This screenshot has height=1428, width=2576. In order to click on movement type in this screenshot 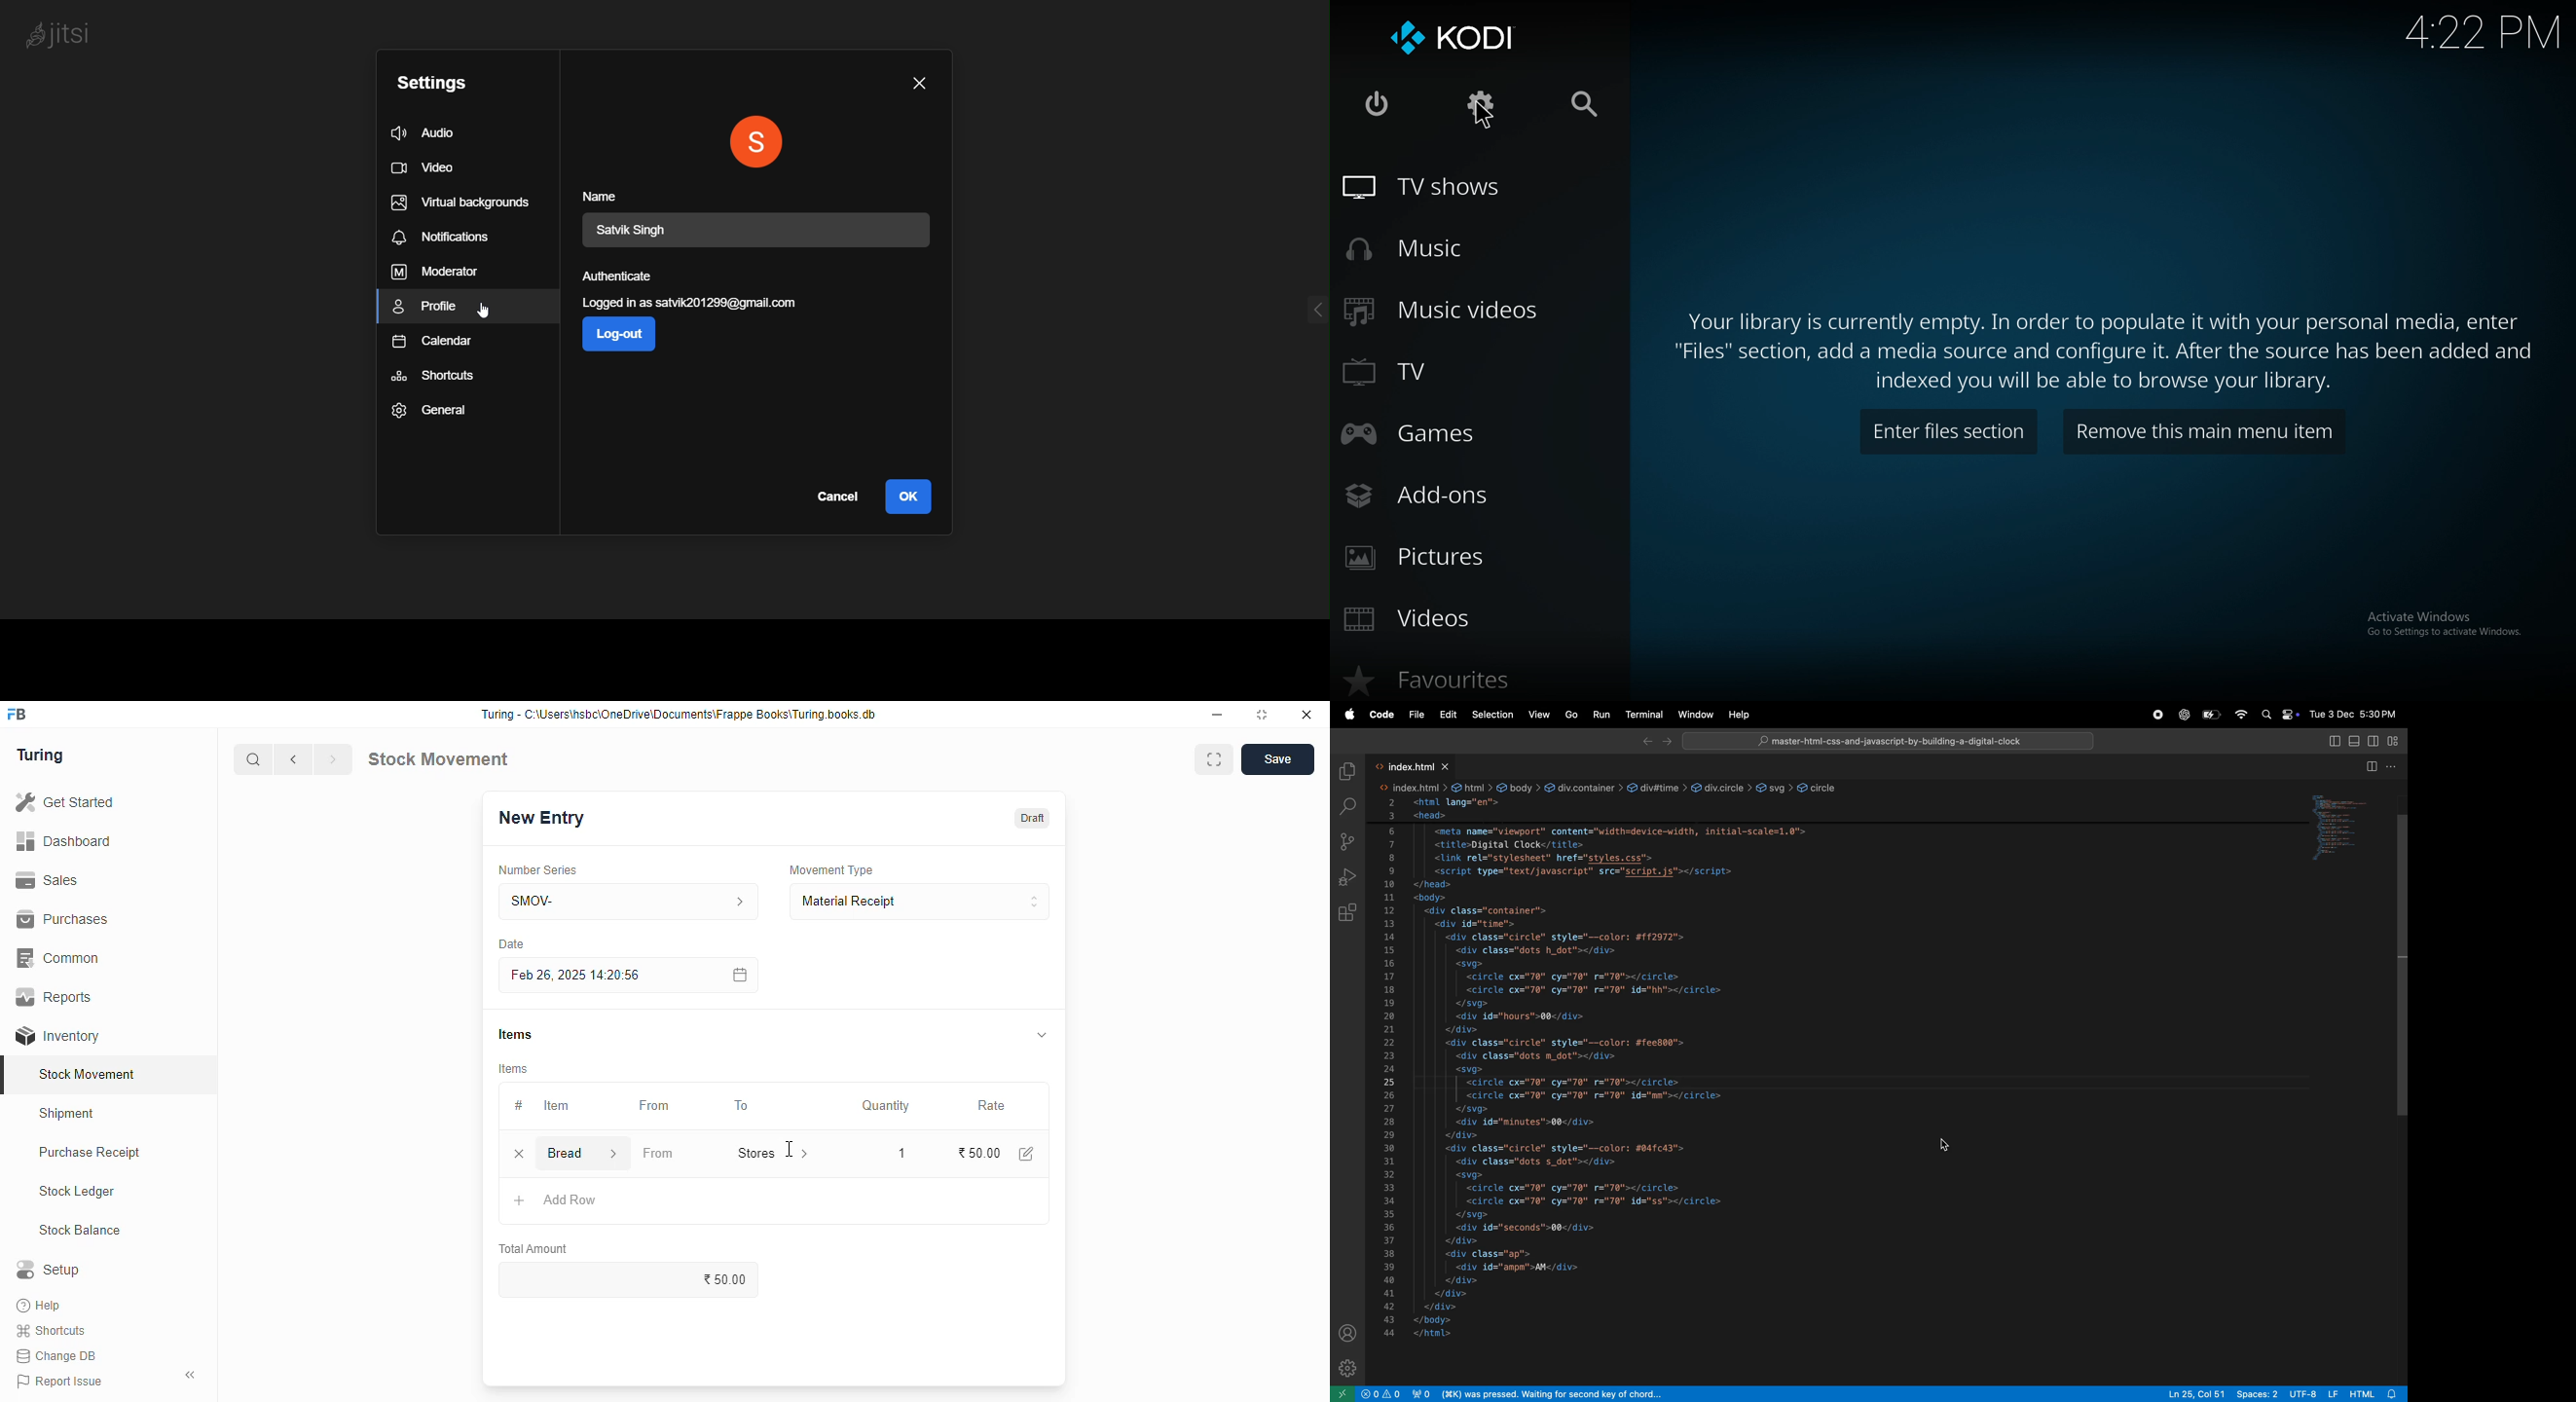, I will do `click(830, 869)`.